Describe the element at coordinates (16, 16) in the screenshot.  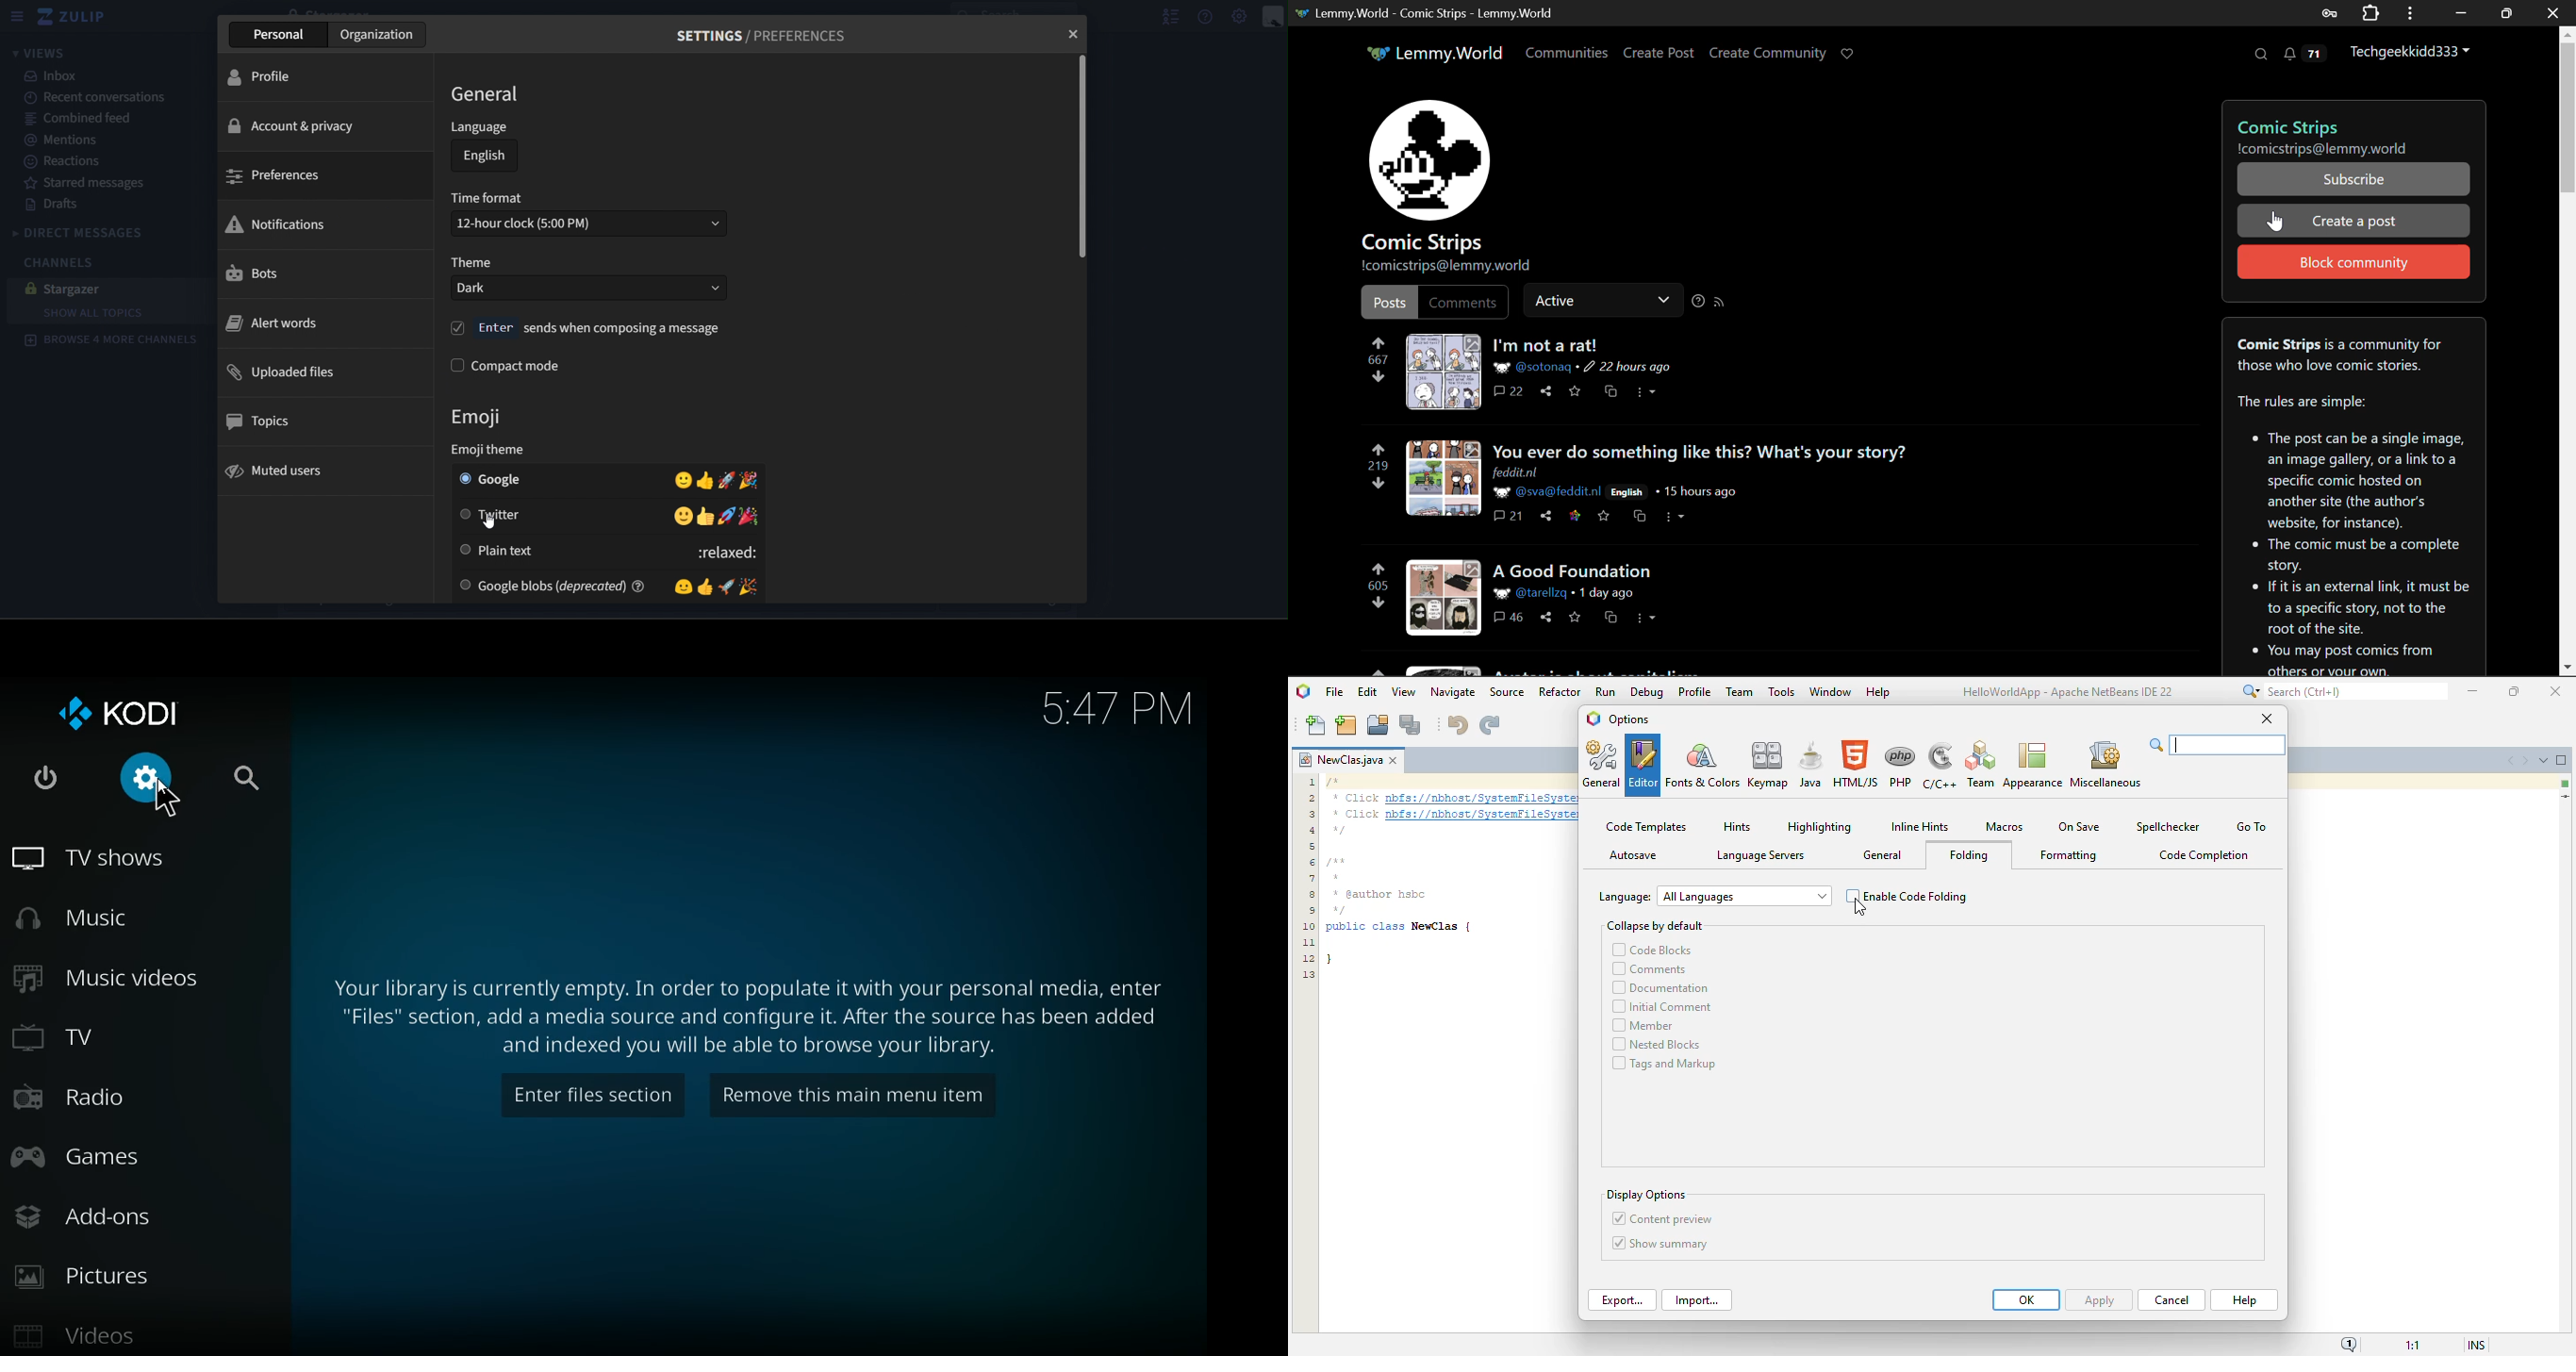
I see `hide sidebar` at that location.